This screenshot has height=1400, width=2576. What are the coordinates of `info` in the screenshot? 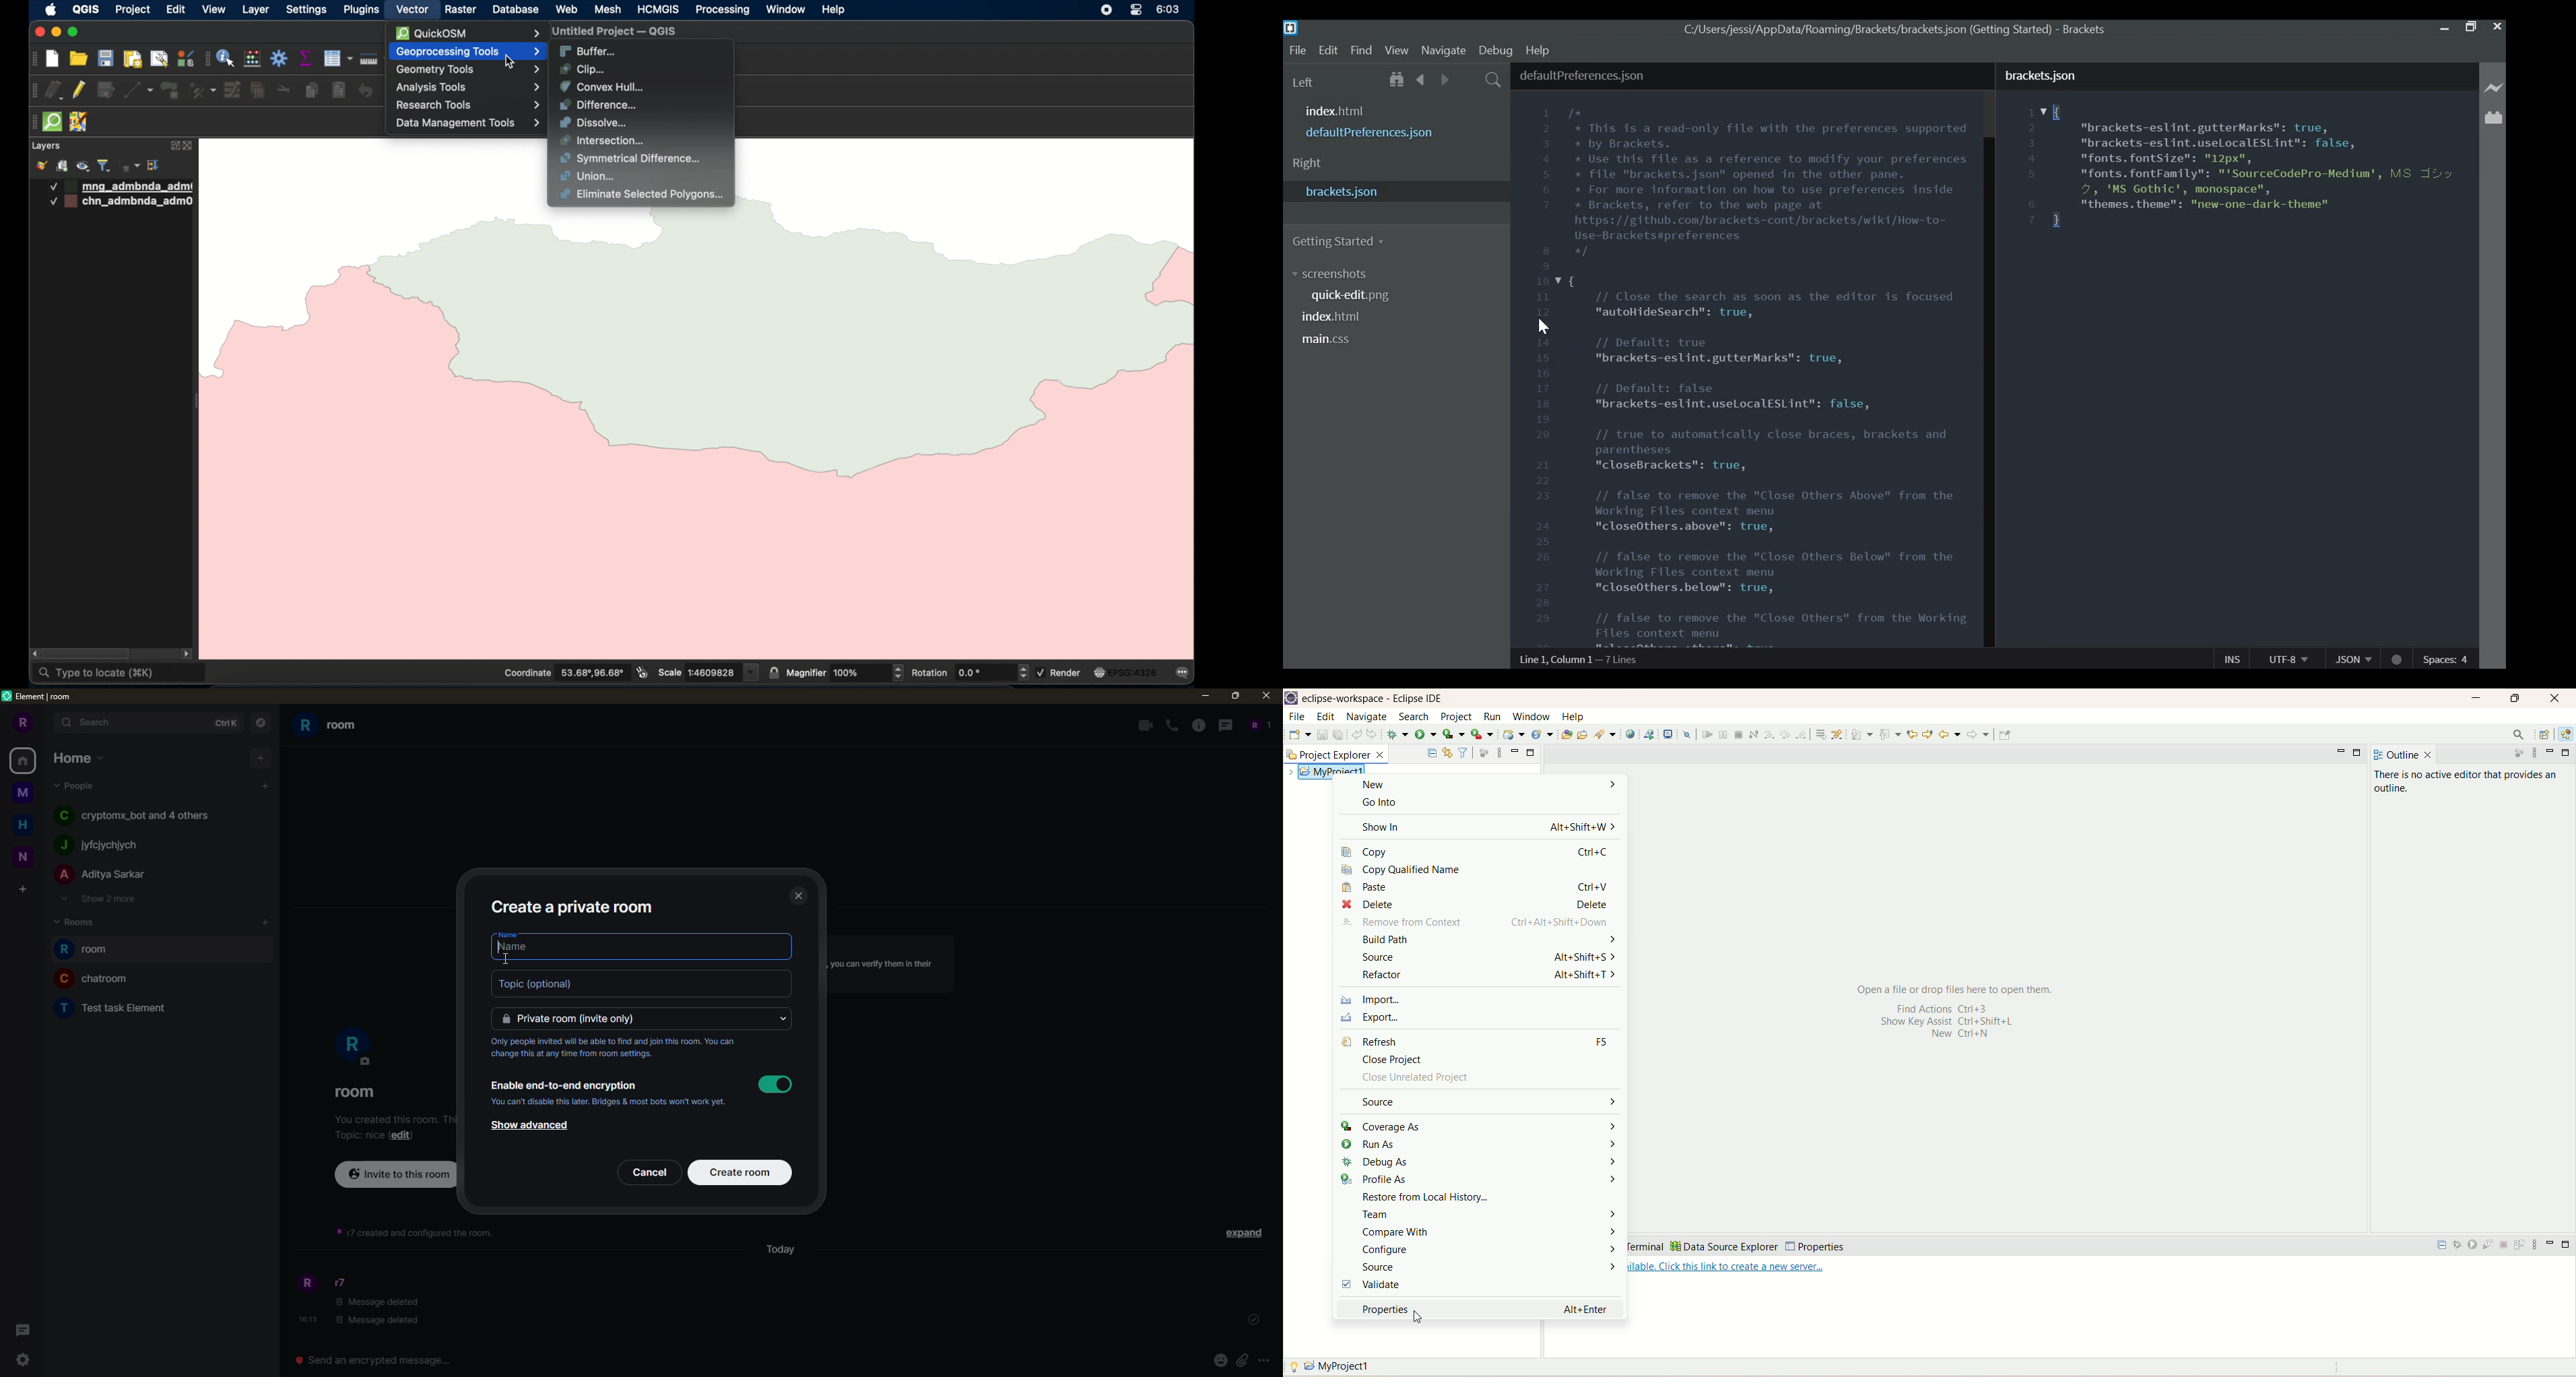 It's located at (618, 1048).